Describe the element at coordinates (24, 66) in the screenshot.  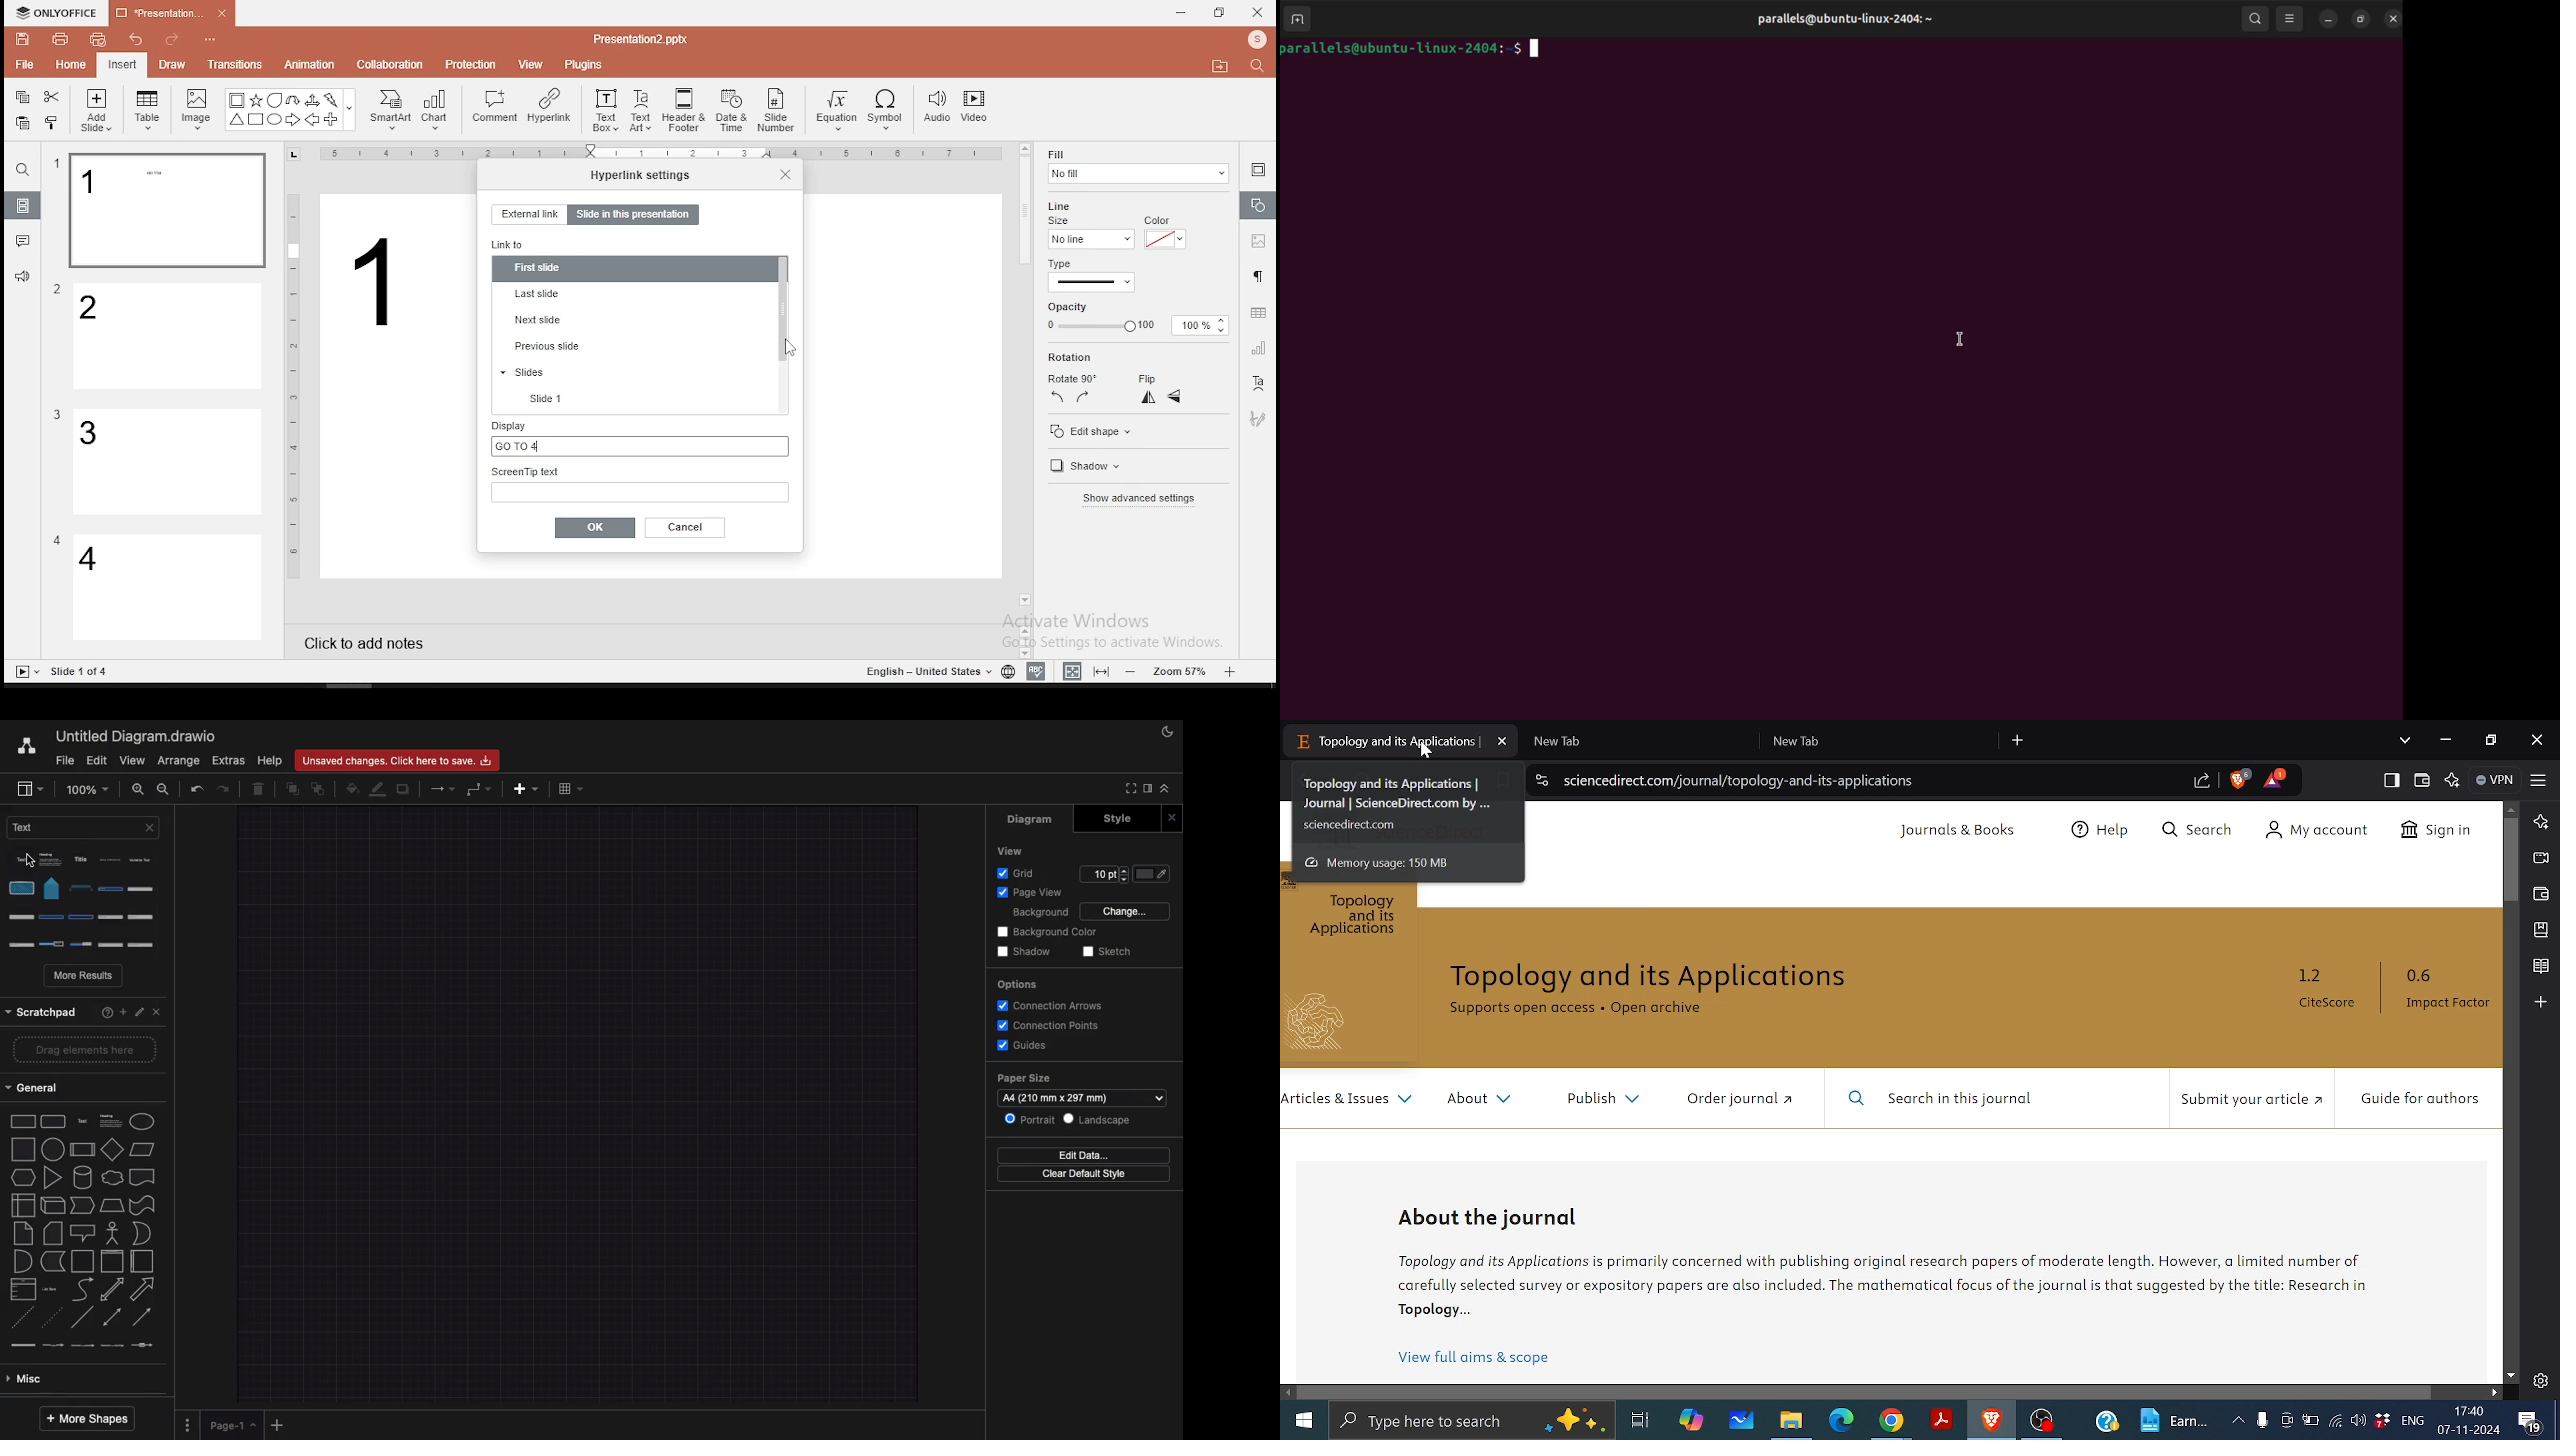
I see `file` at that location.